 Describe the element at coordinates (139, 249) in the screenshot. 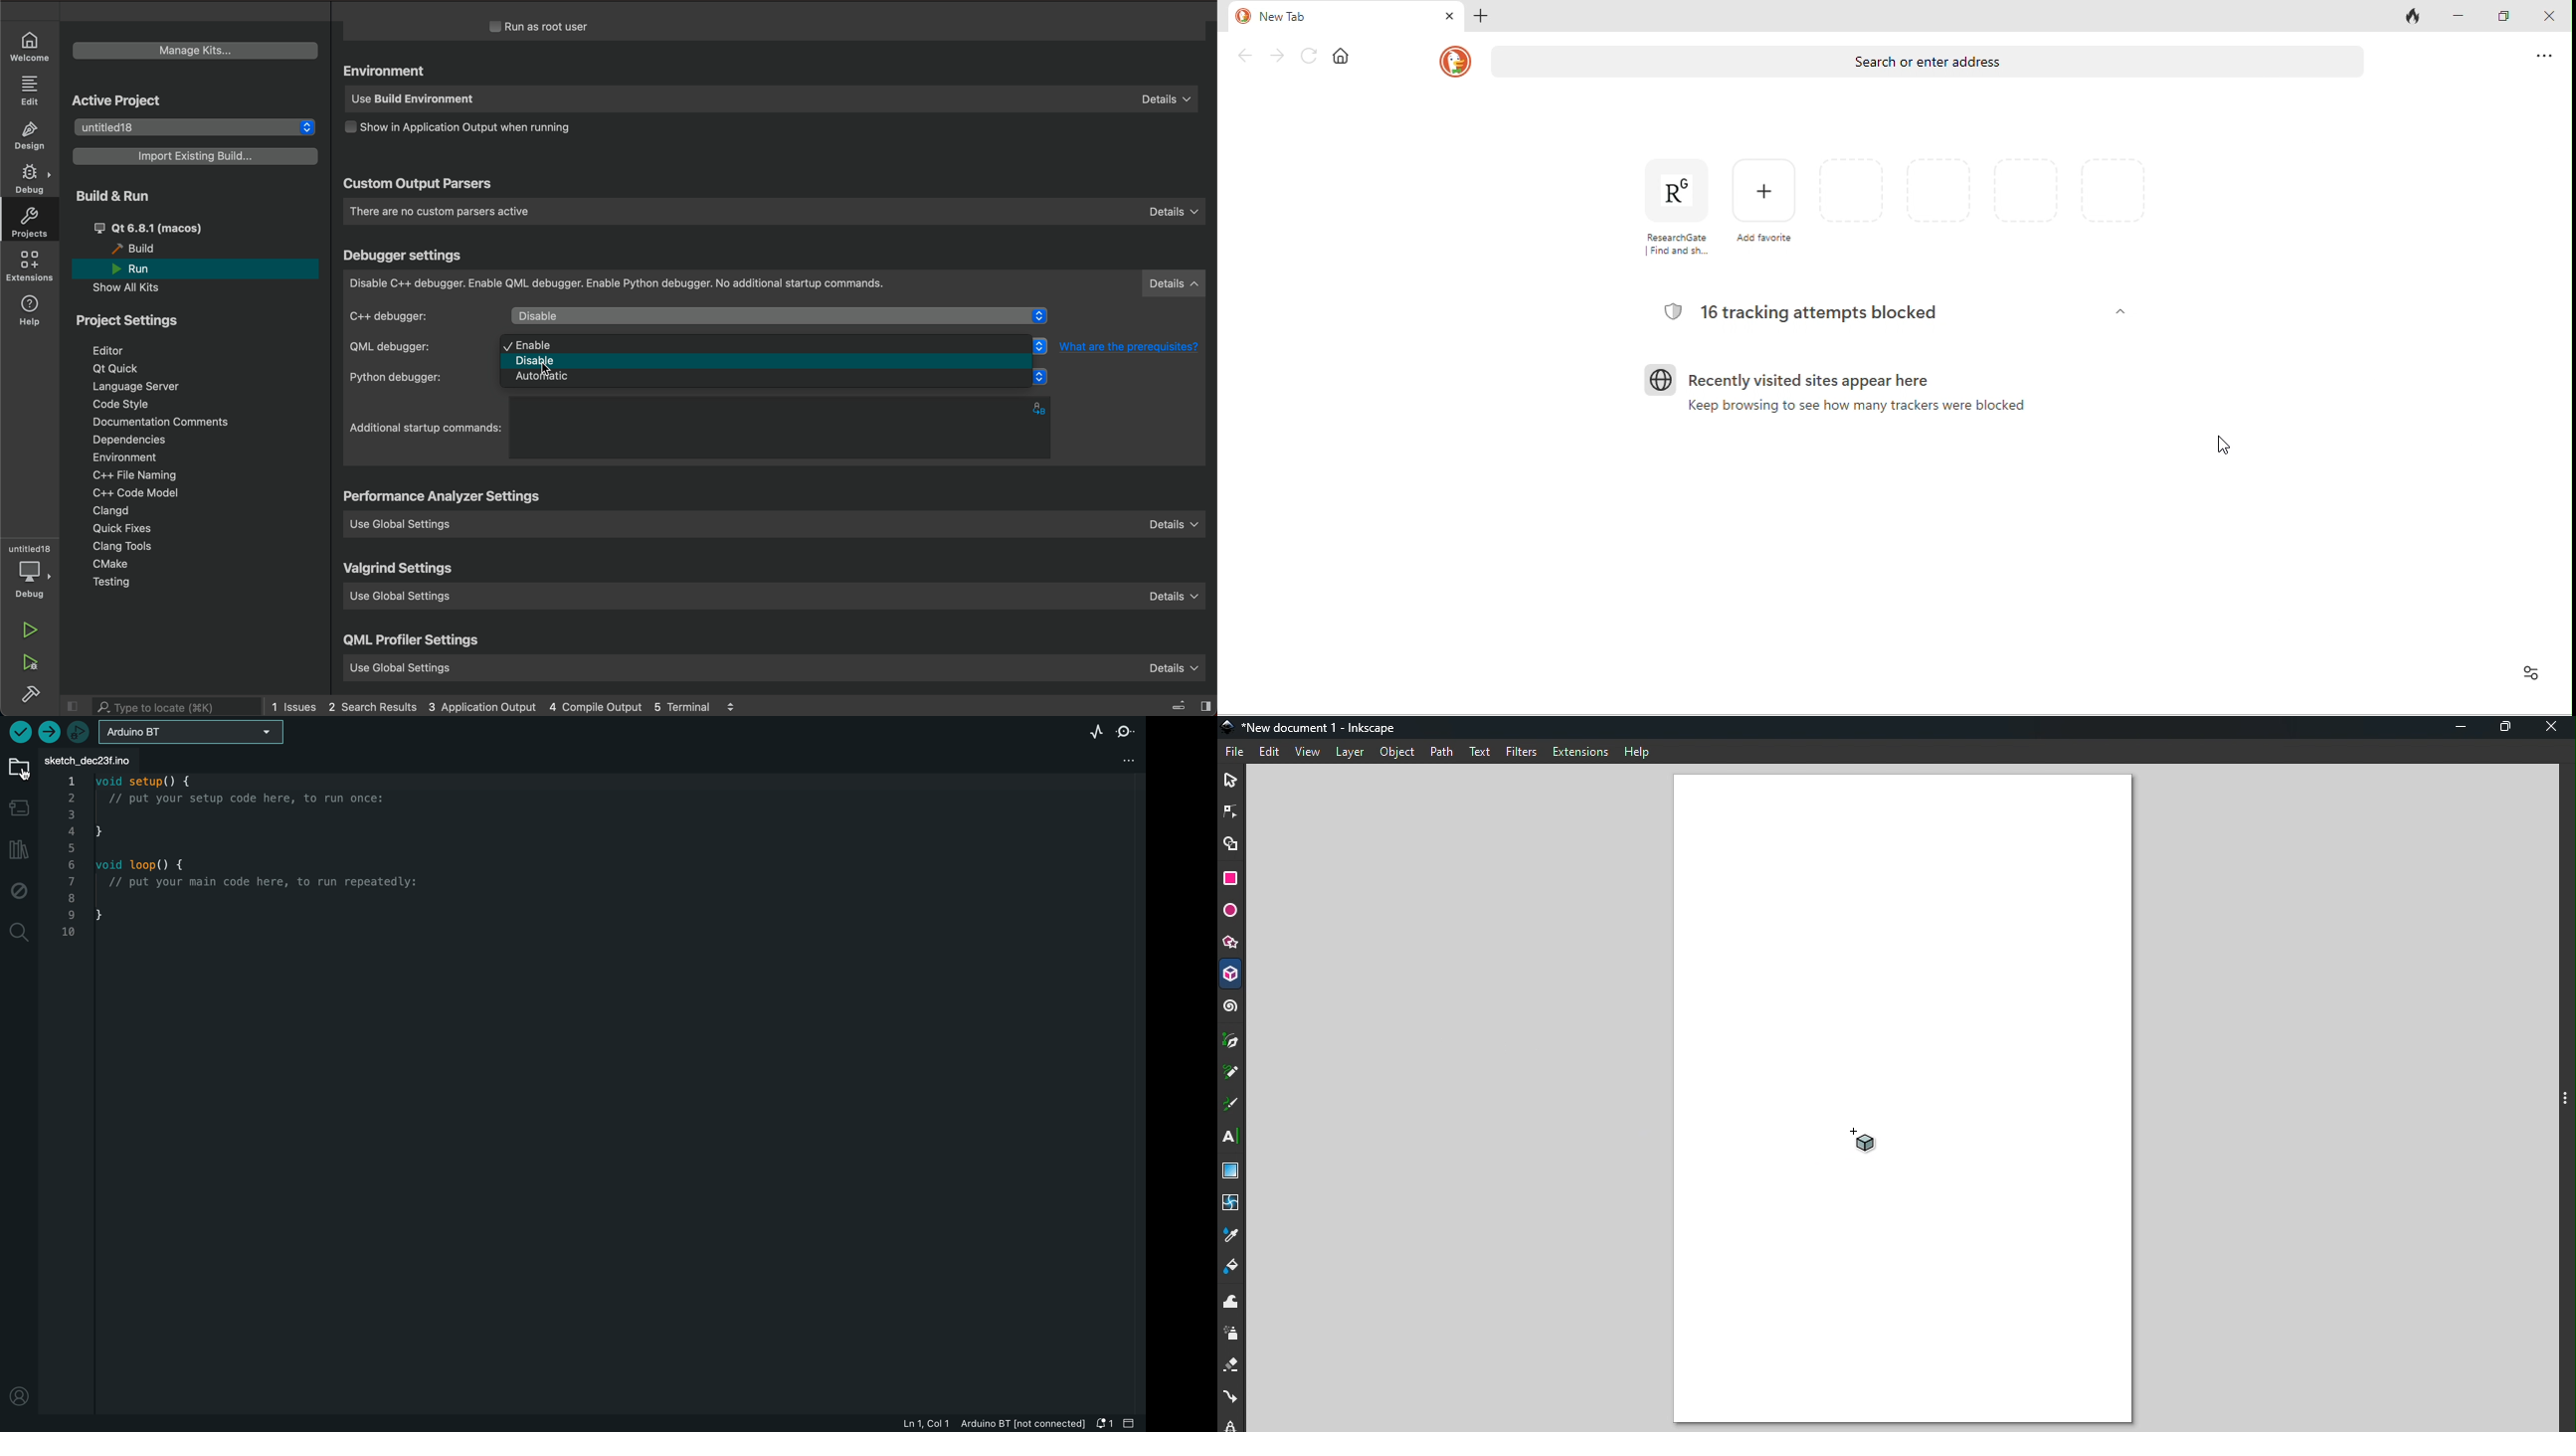

I see `build` at that location.